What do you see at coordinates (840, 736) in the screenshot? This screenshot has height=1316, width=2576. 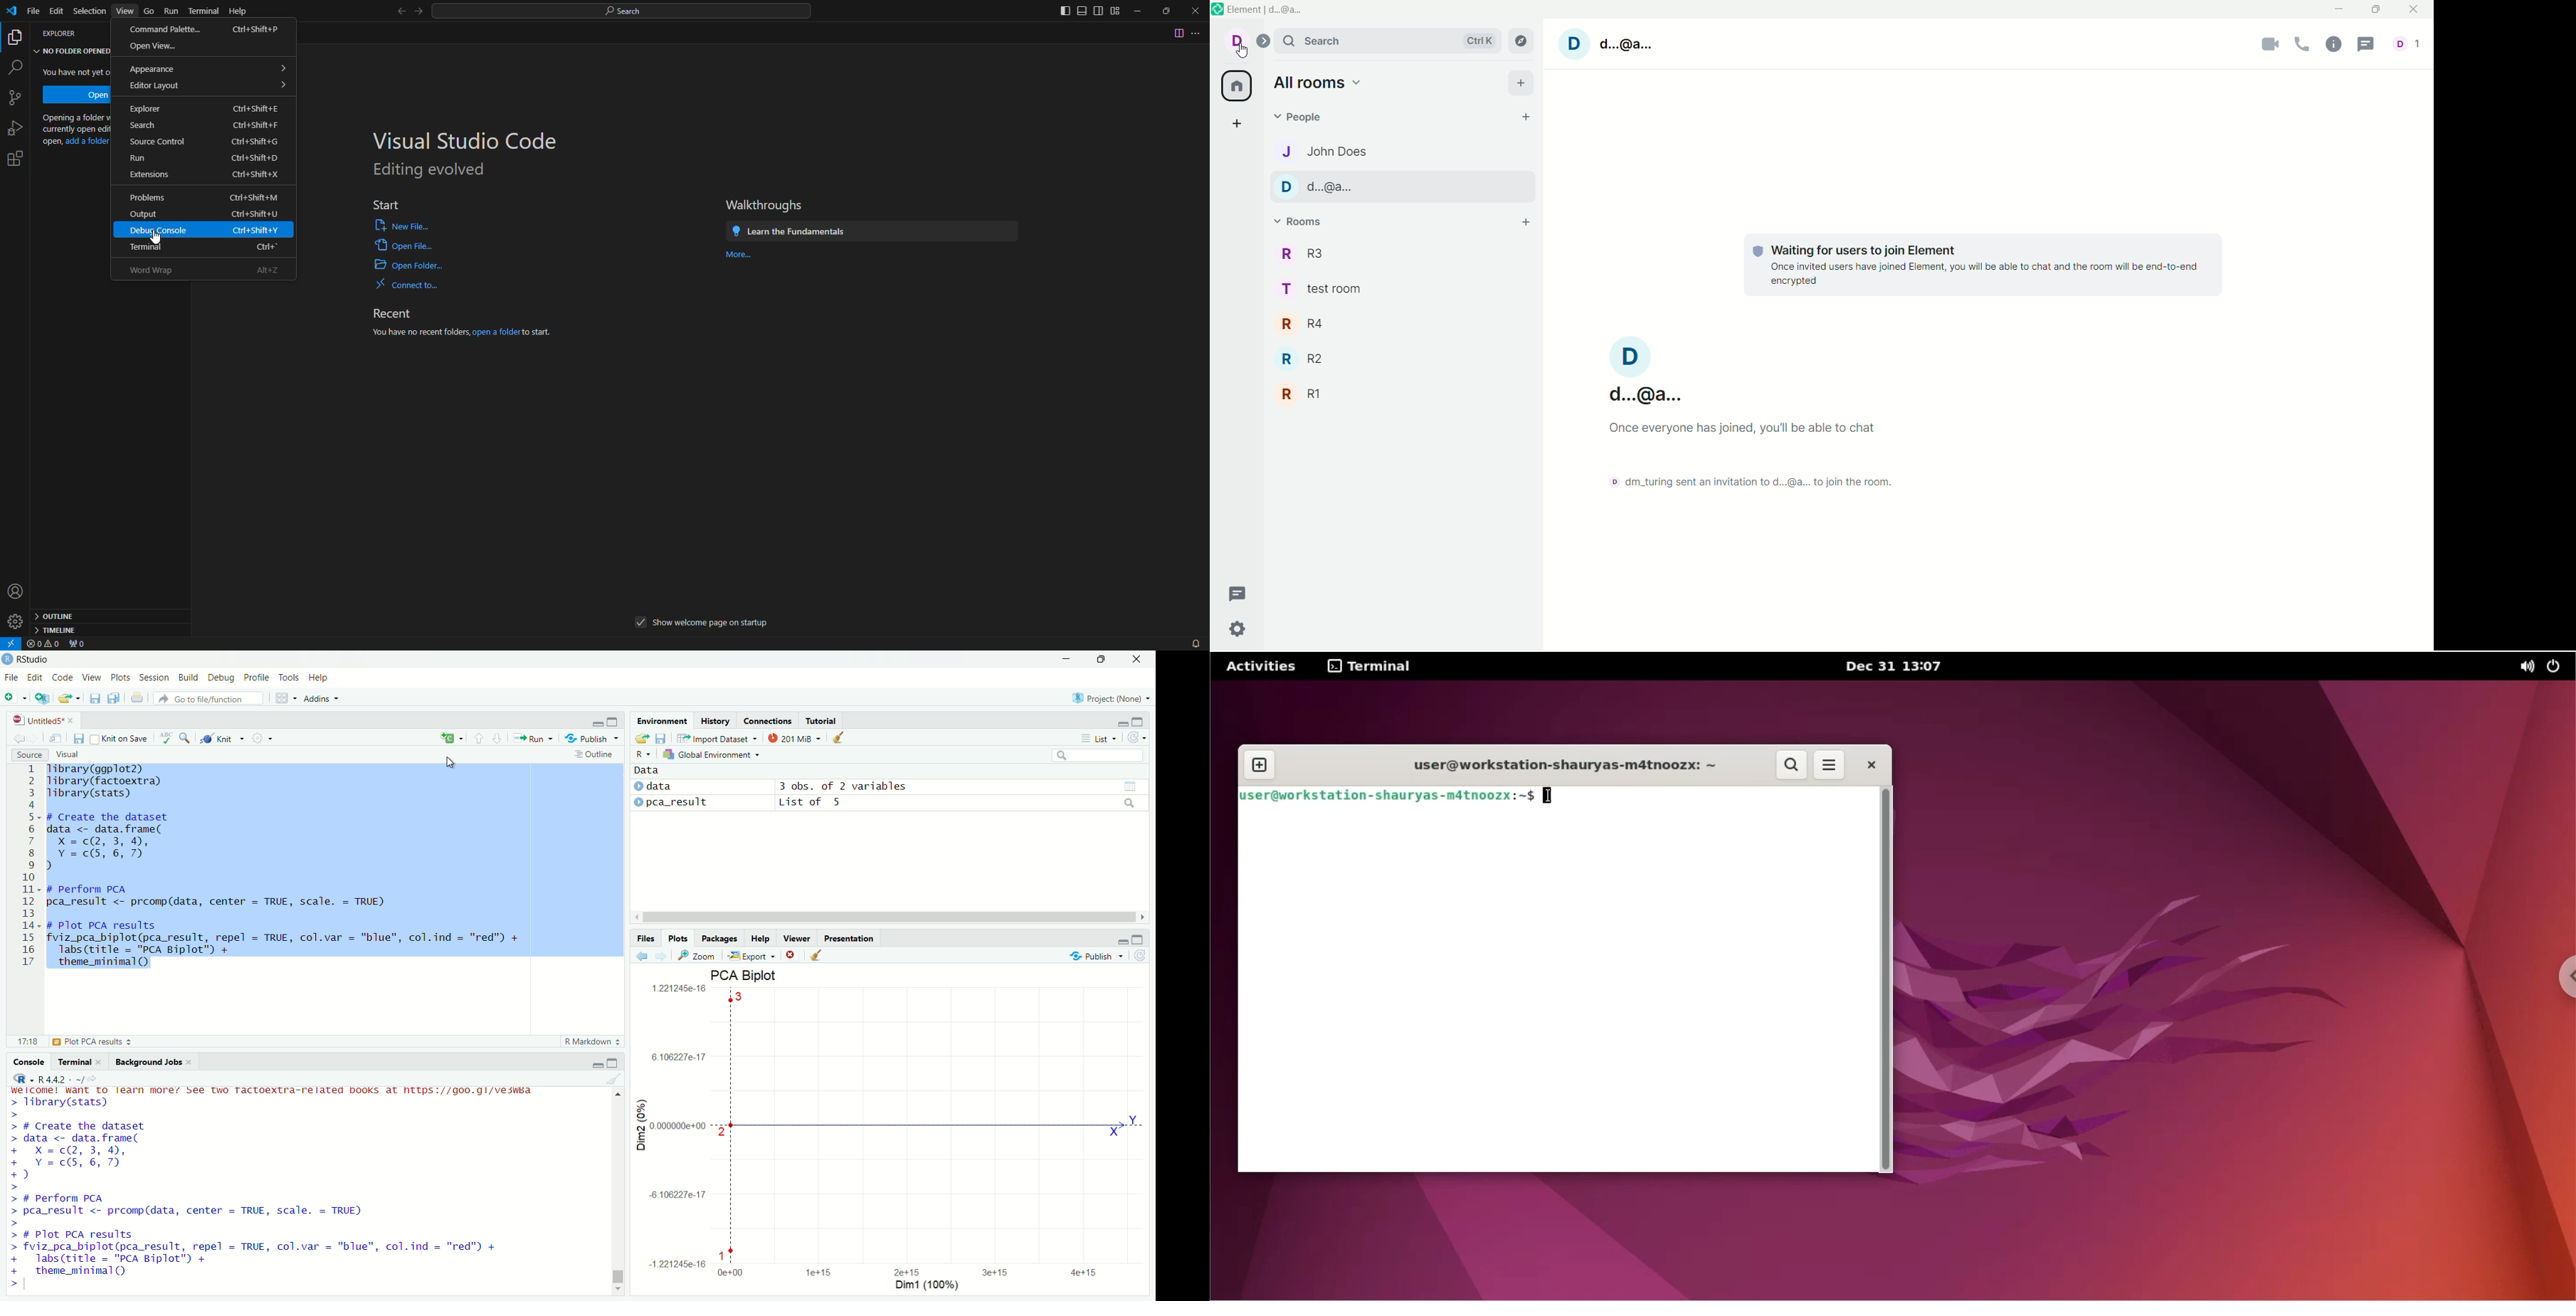 I see `clear all objects` at bounding box center [840, 736].